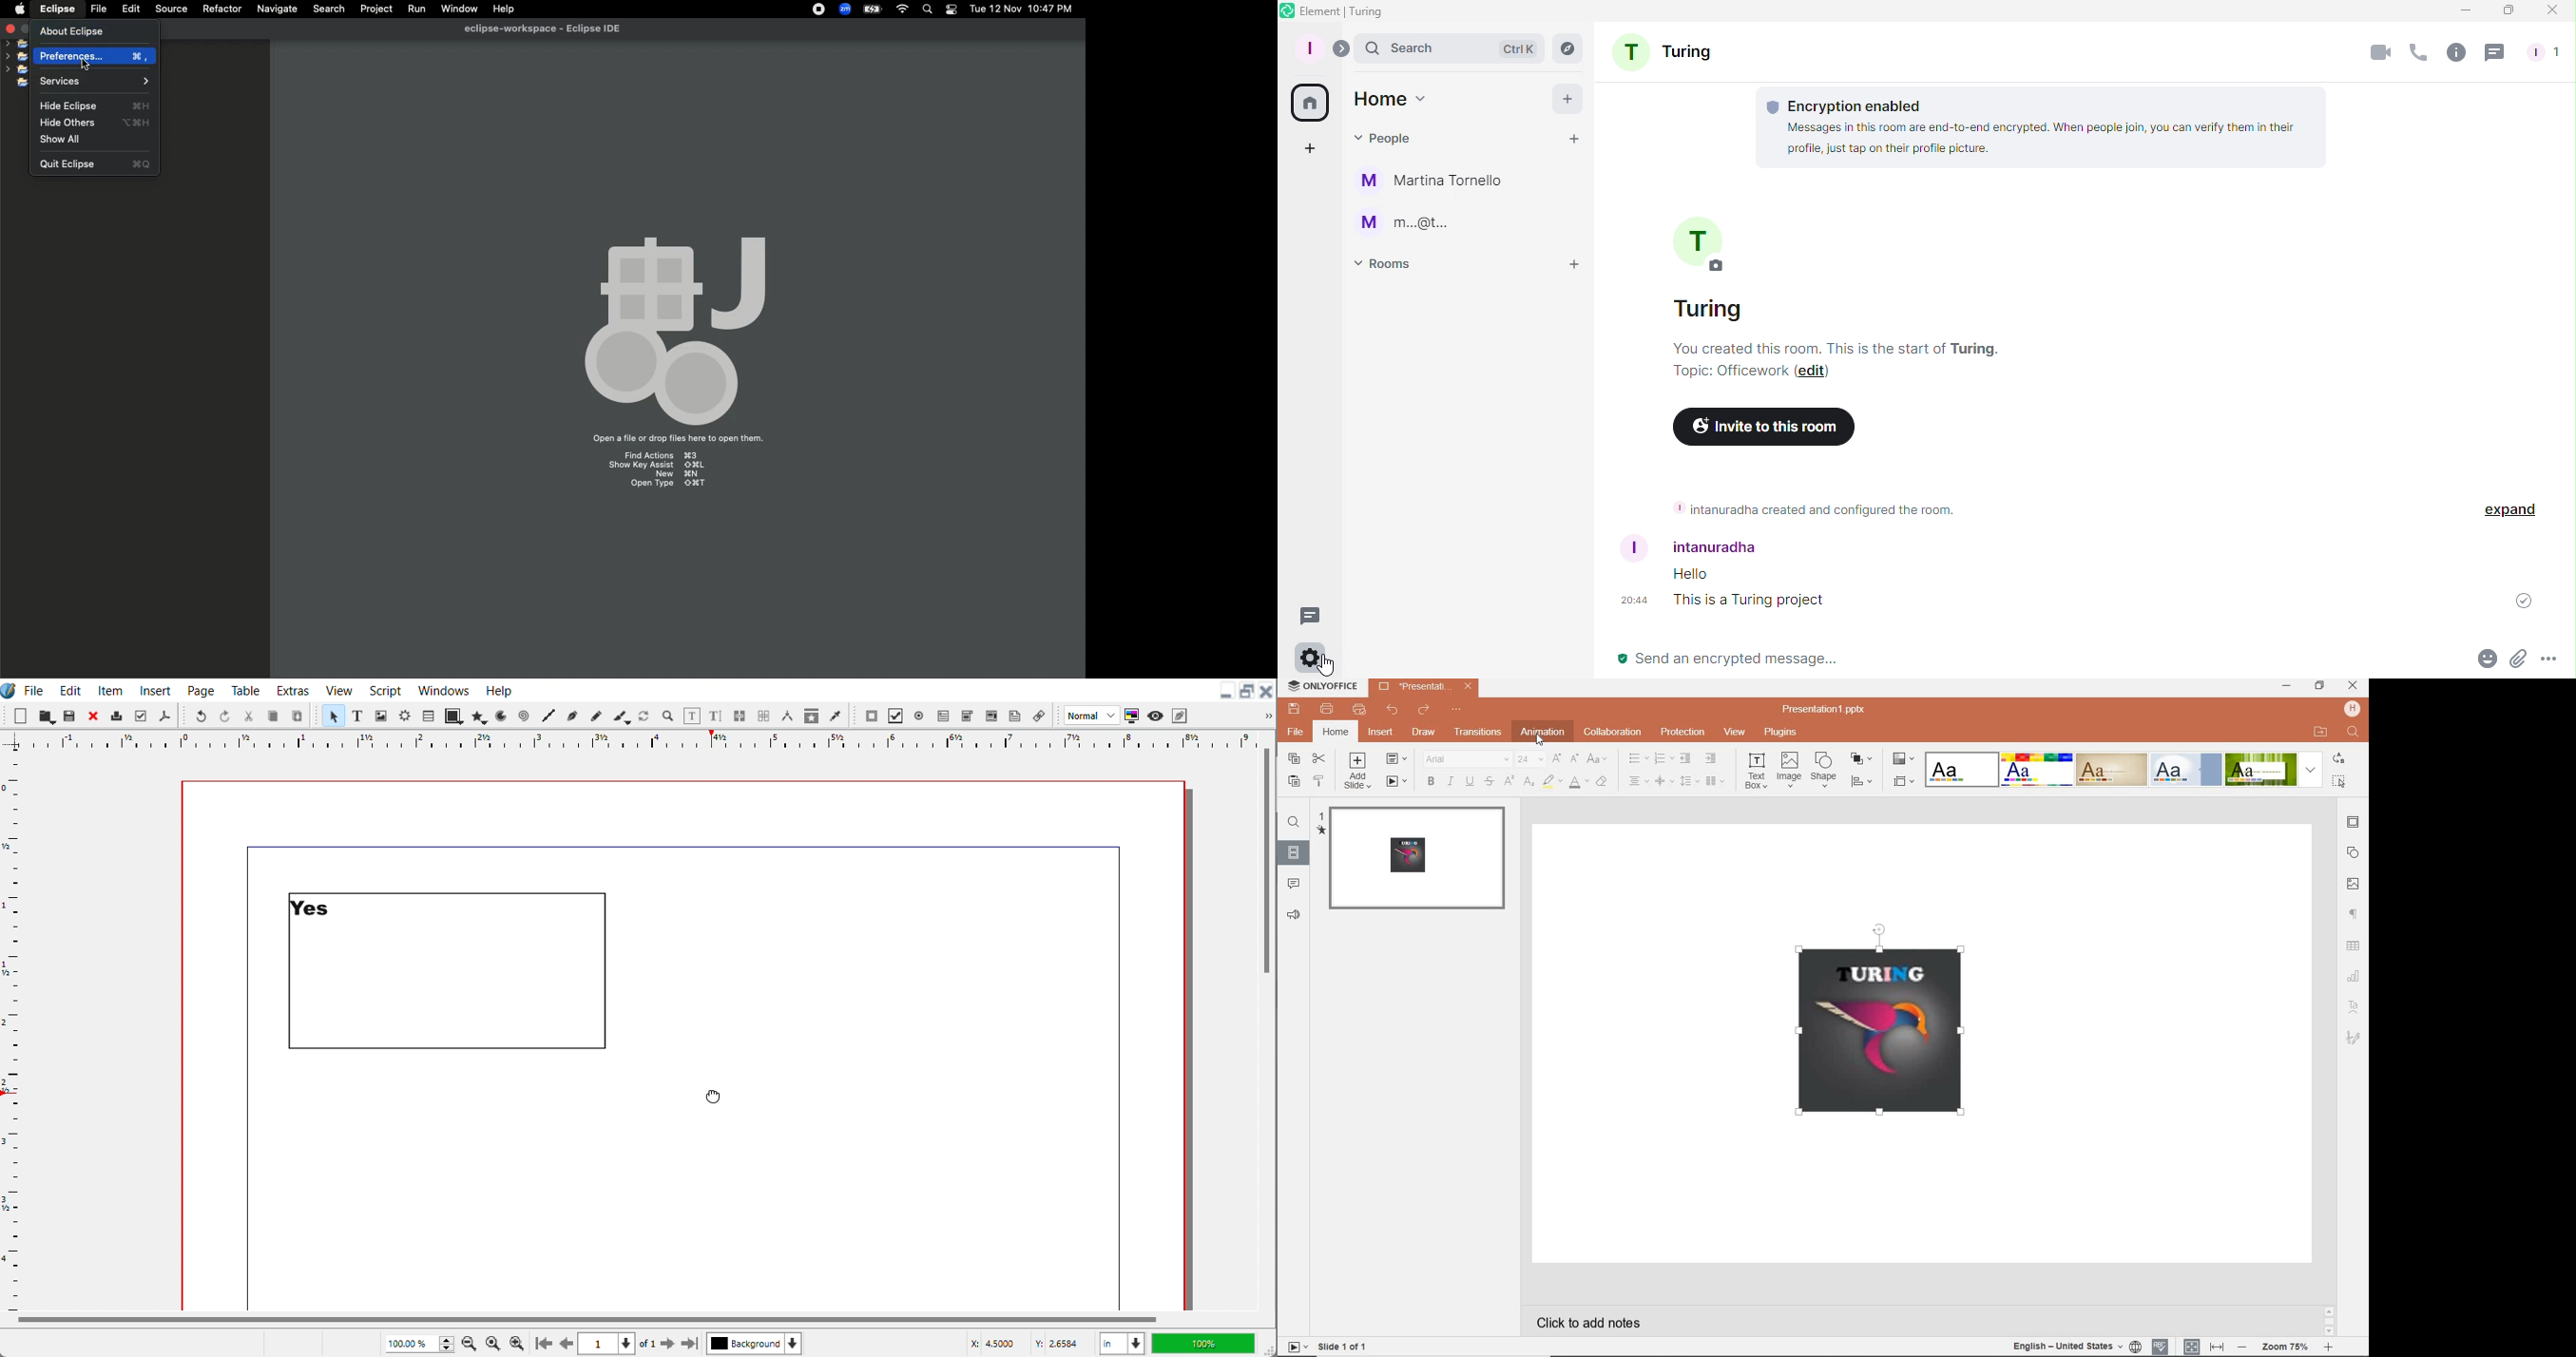  I want to click on paragraph settings, so click(2356, 914).